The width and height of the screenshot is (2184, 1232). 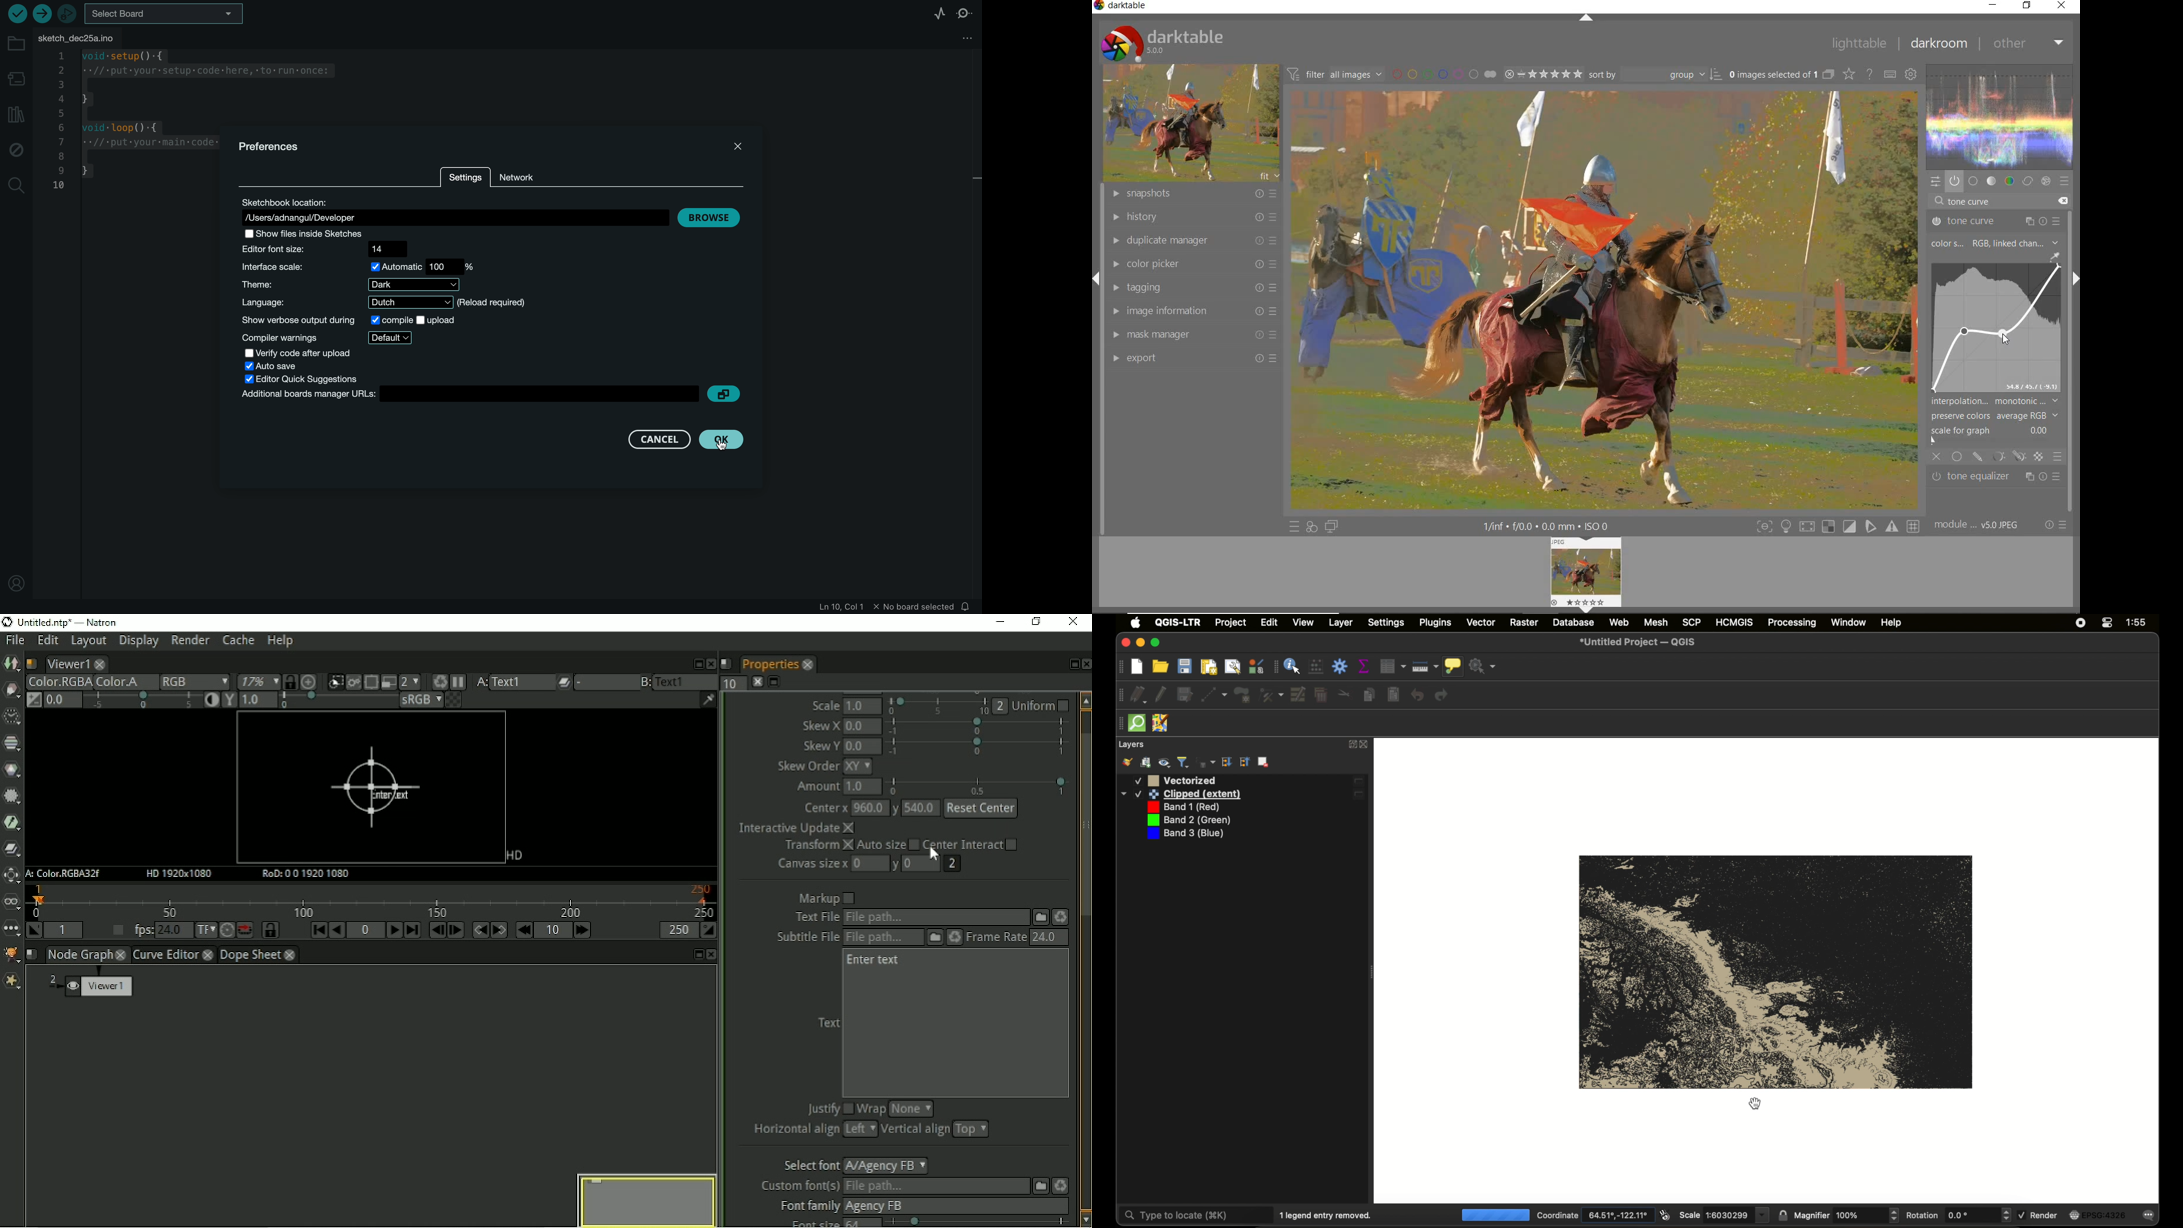 I want to click on mask manager, so click(x=1191, y=336).